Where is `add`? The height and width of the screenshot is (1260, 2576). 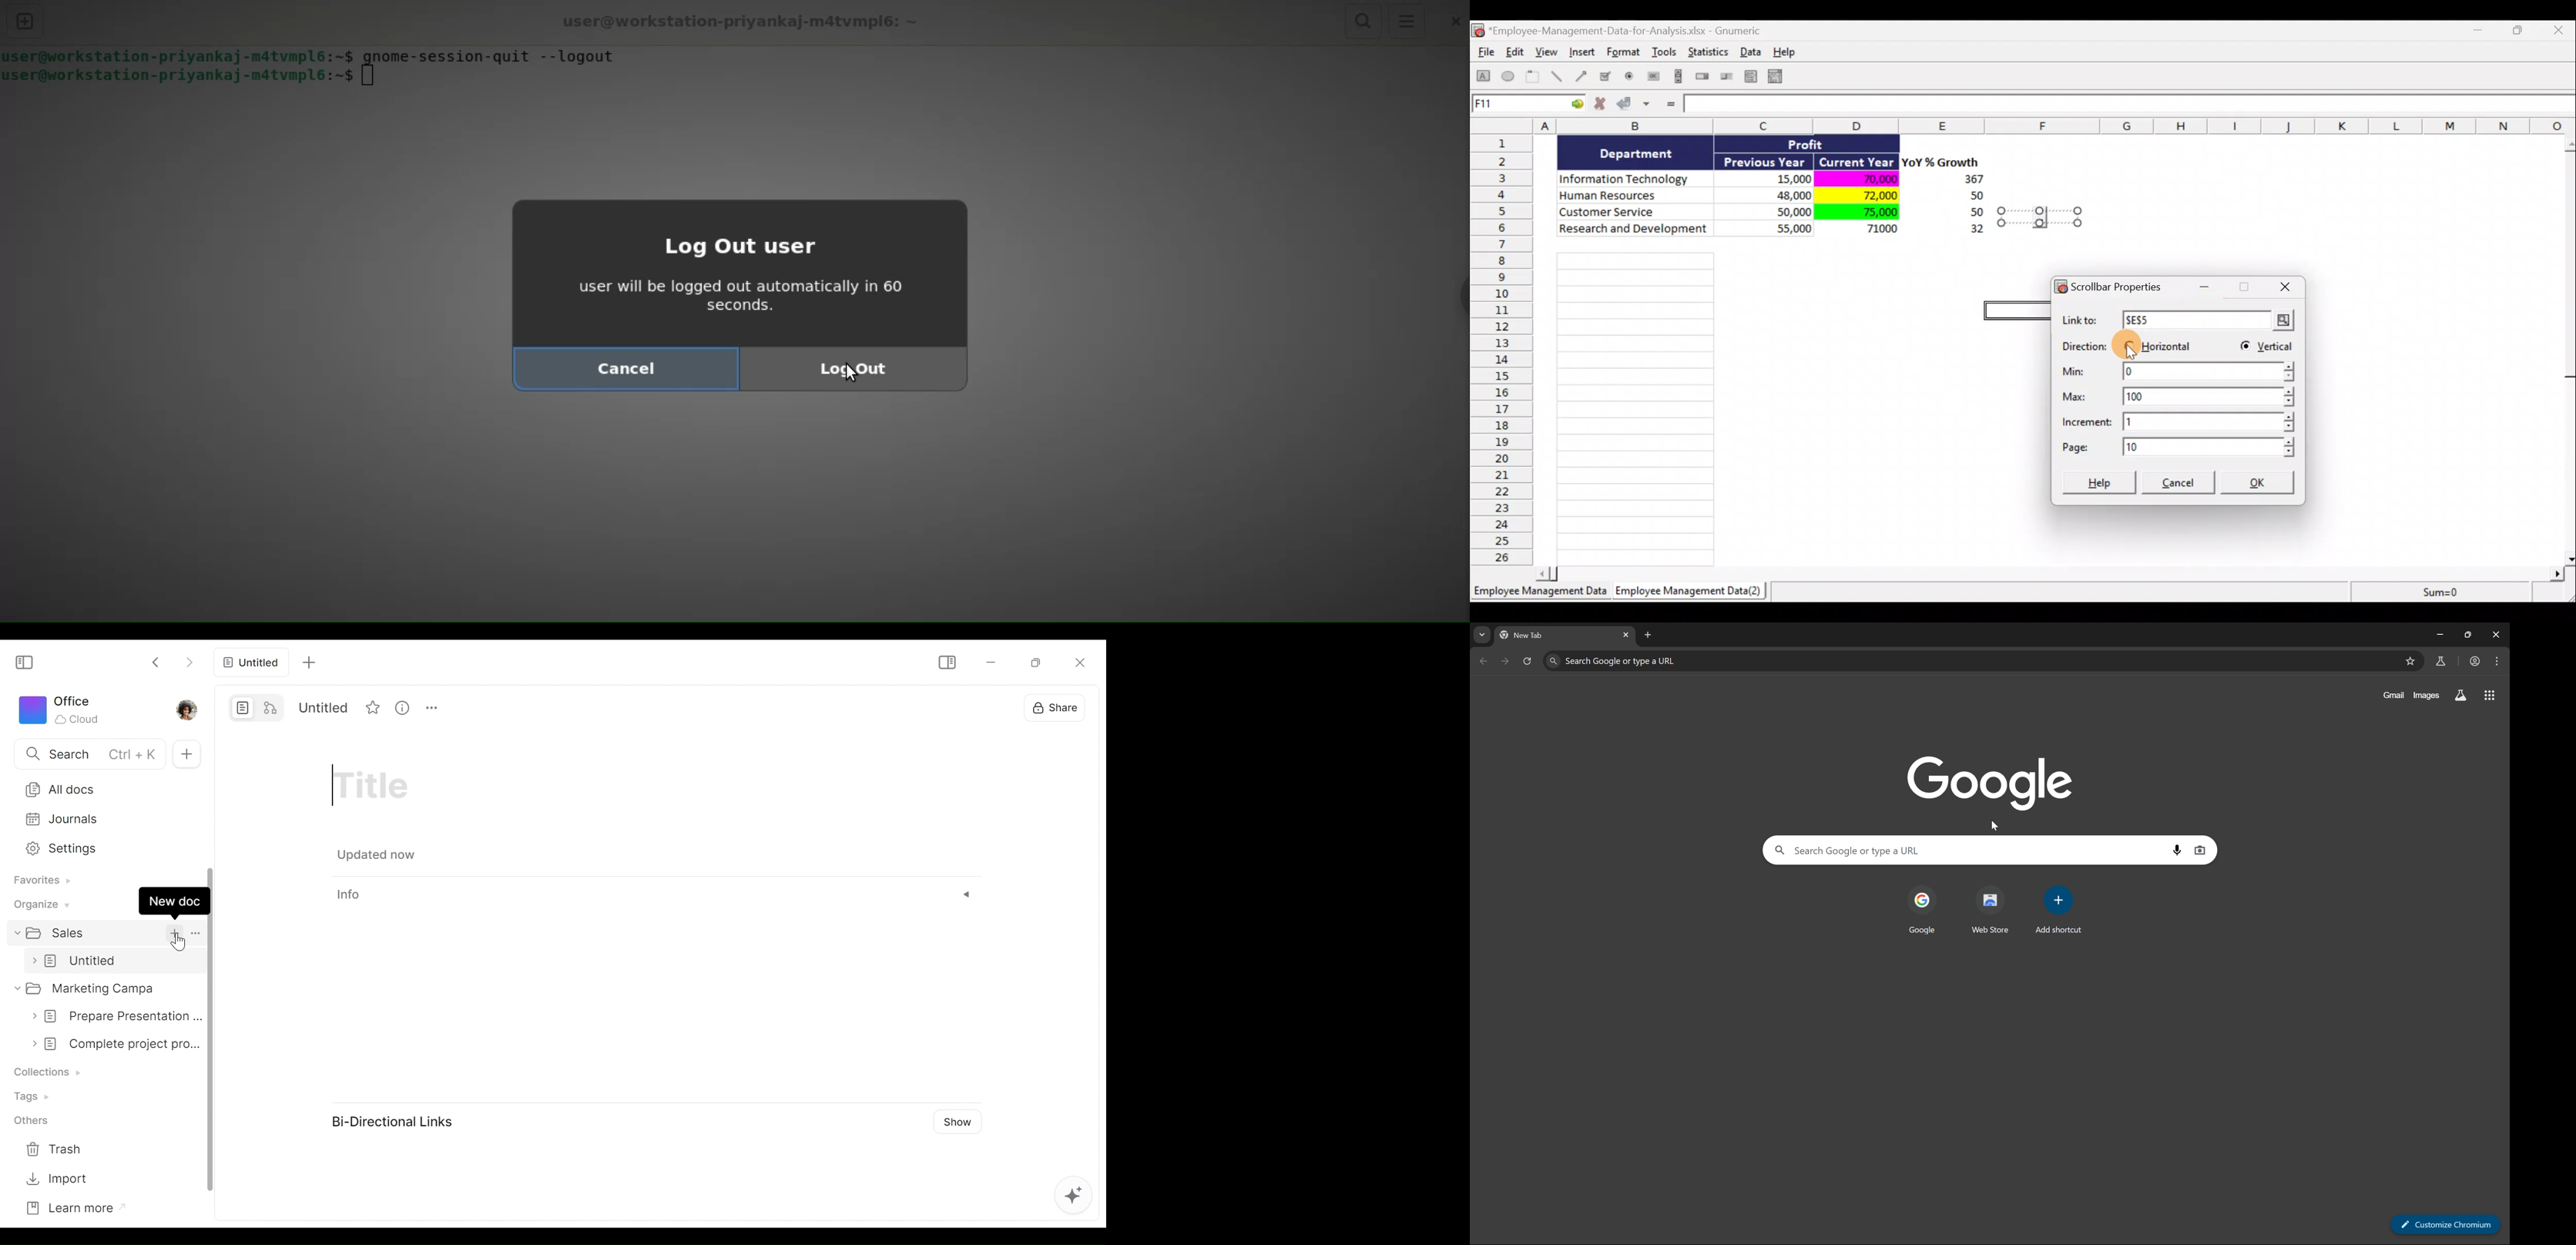
add is located at coordinates (173, 933).